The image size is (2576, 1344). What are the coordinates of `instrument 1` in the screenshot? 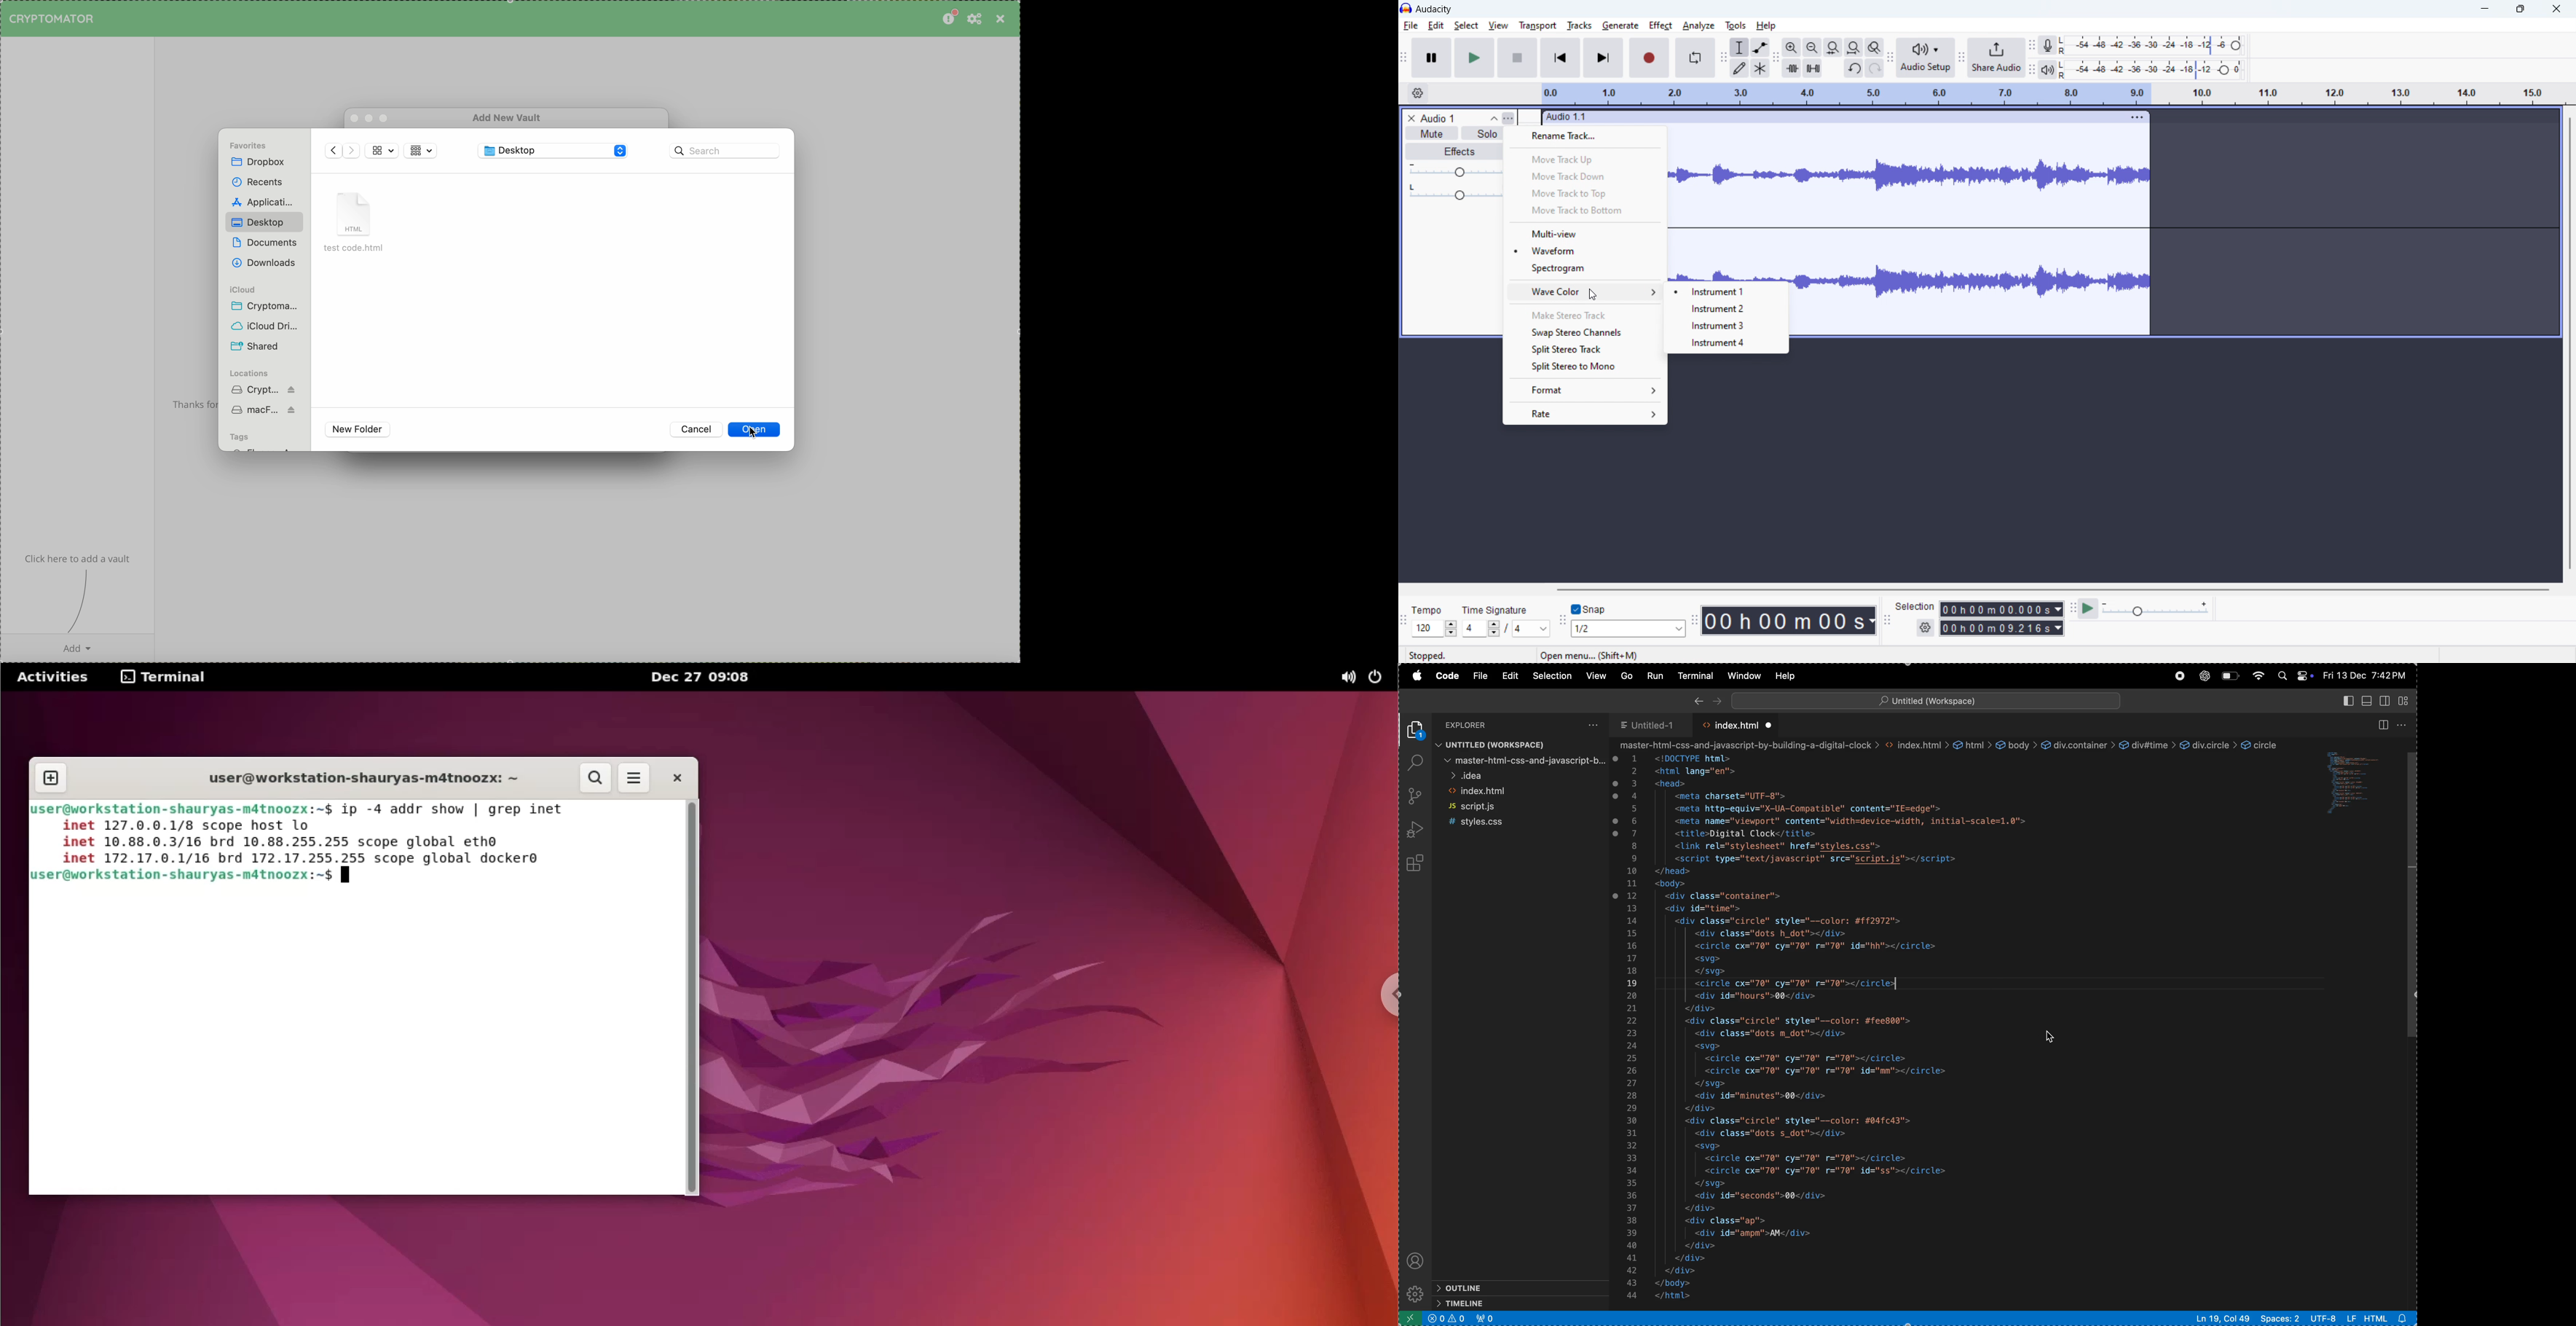 It's located at (1727, 292).